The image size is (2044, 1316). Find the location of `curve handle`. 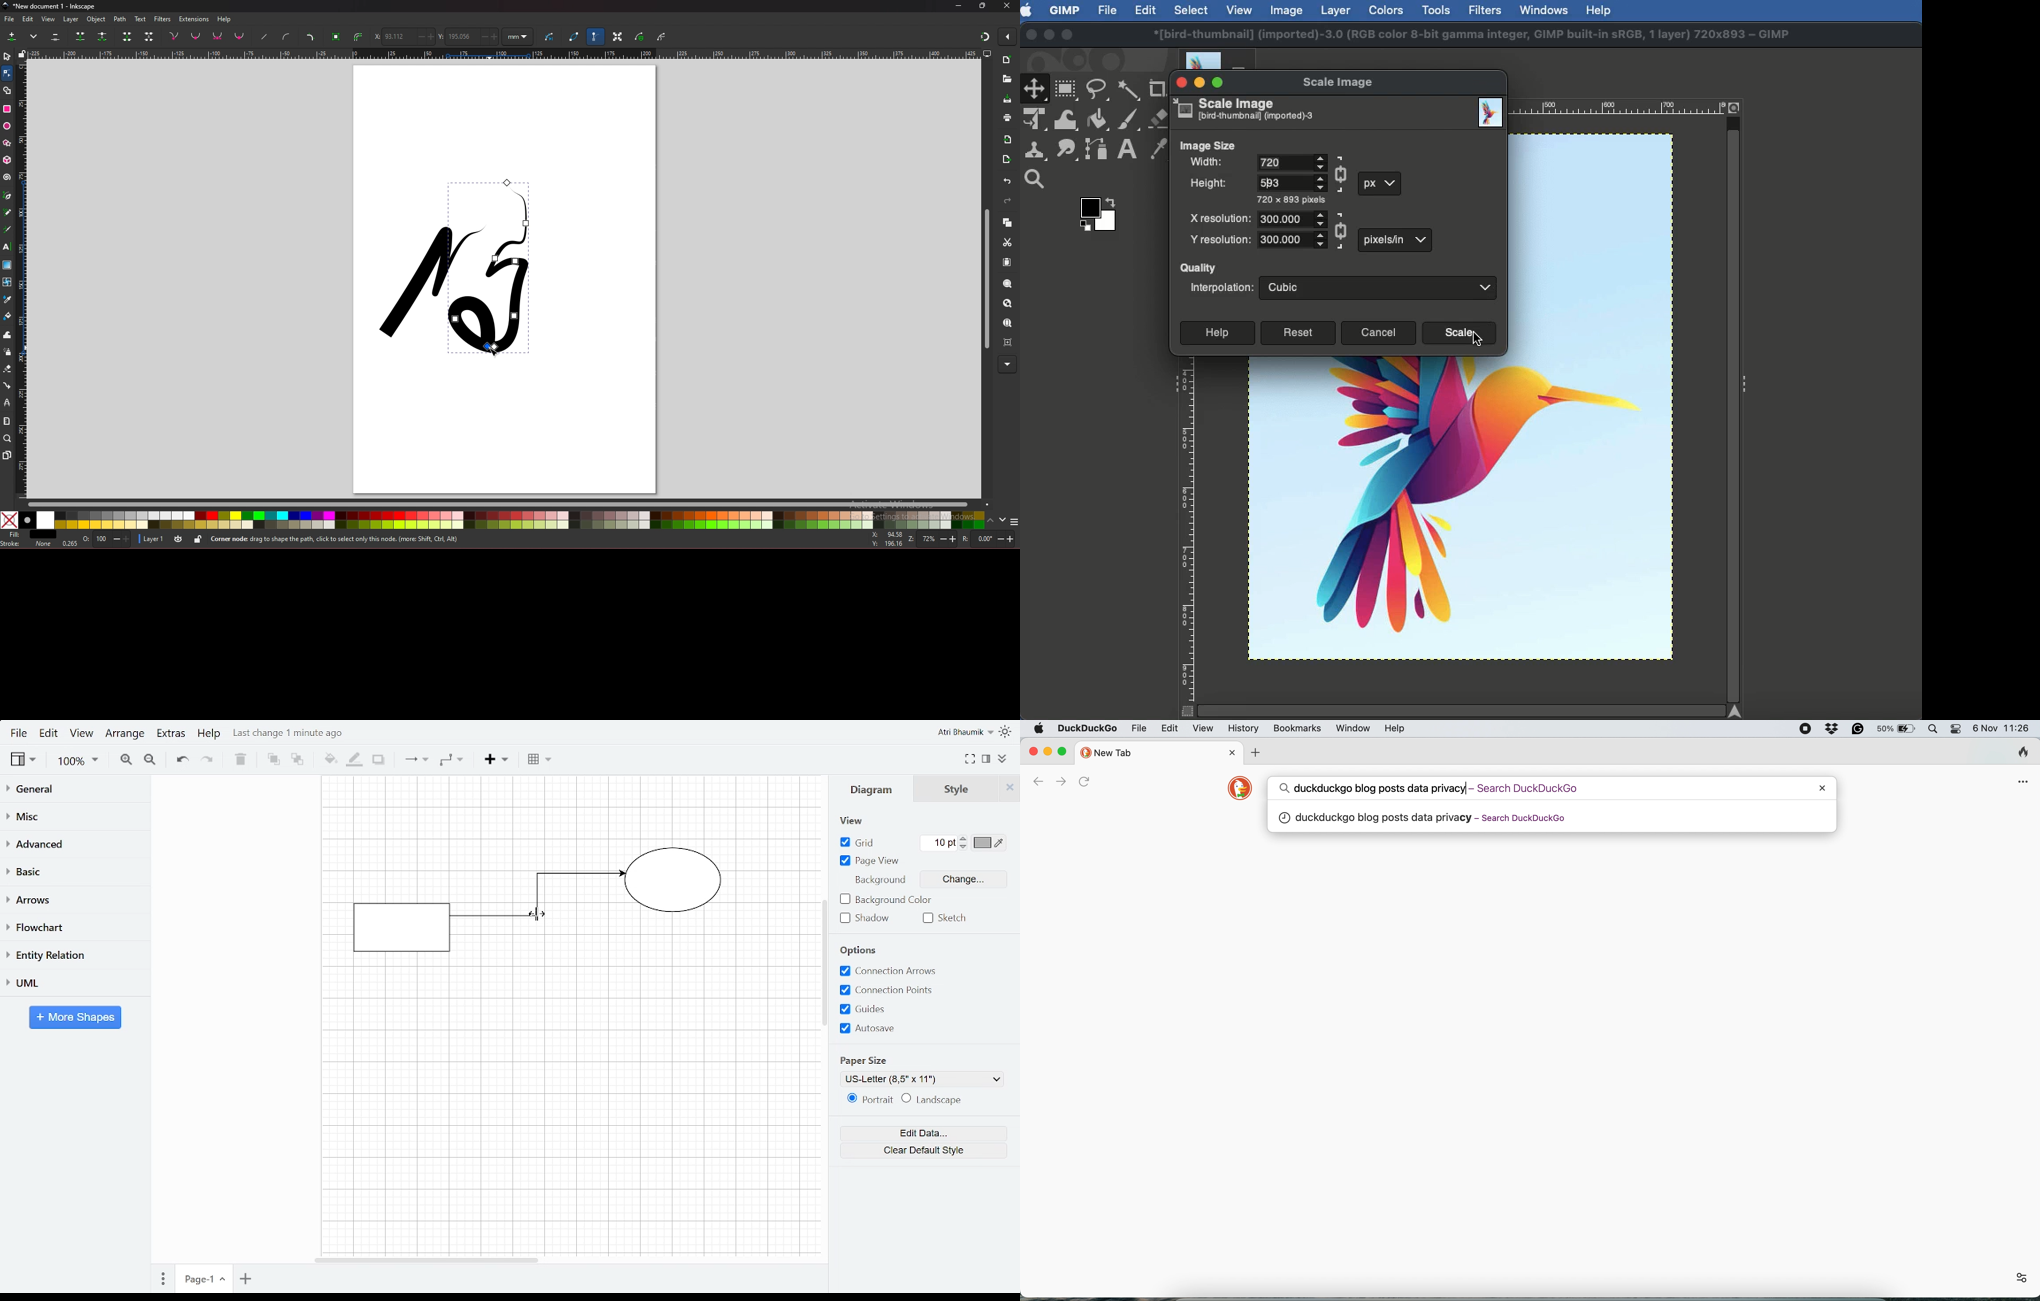

curve handle is located at coordinates (287, 36).